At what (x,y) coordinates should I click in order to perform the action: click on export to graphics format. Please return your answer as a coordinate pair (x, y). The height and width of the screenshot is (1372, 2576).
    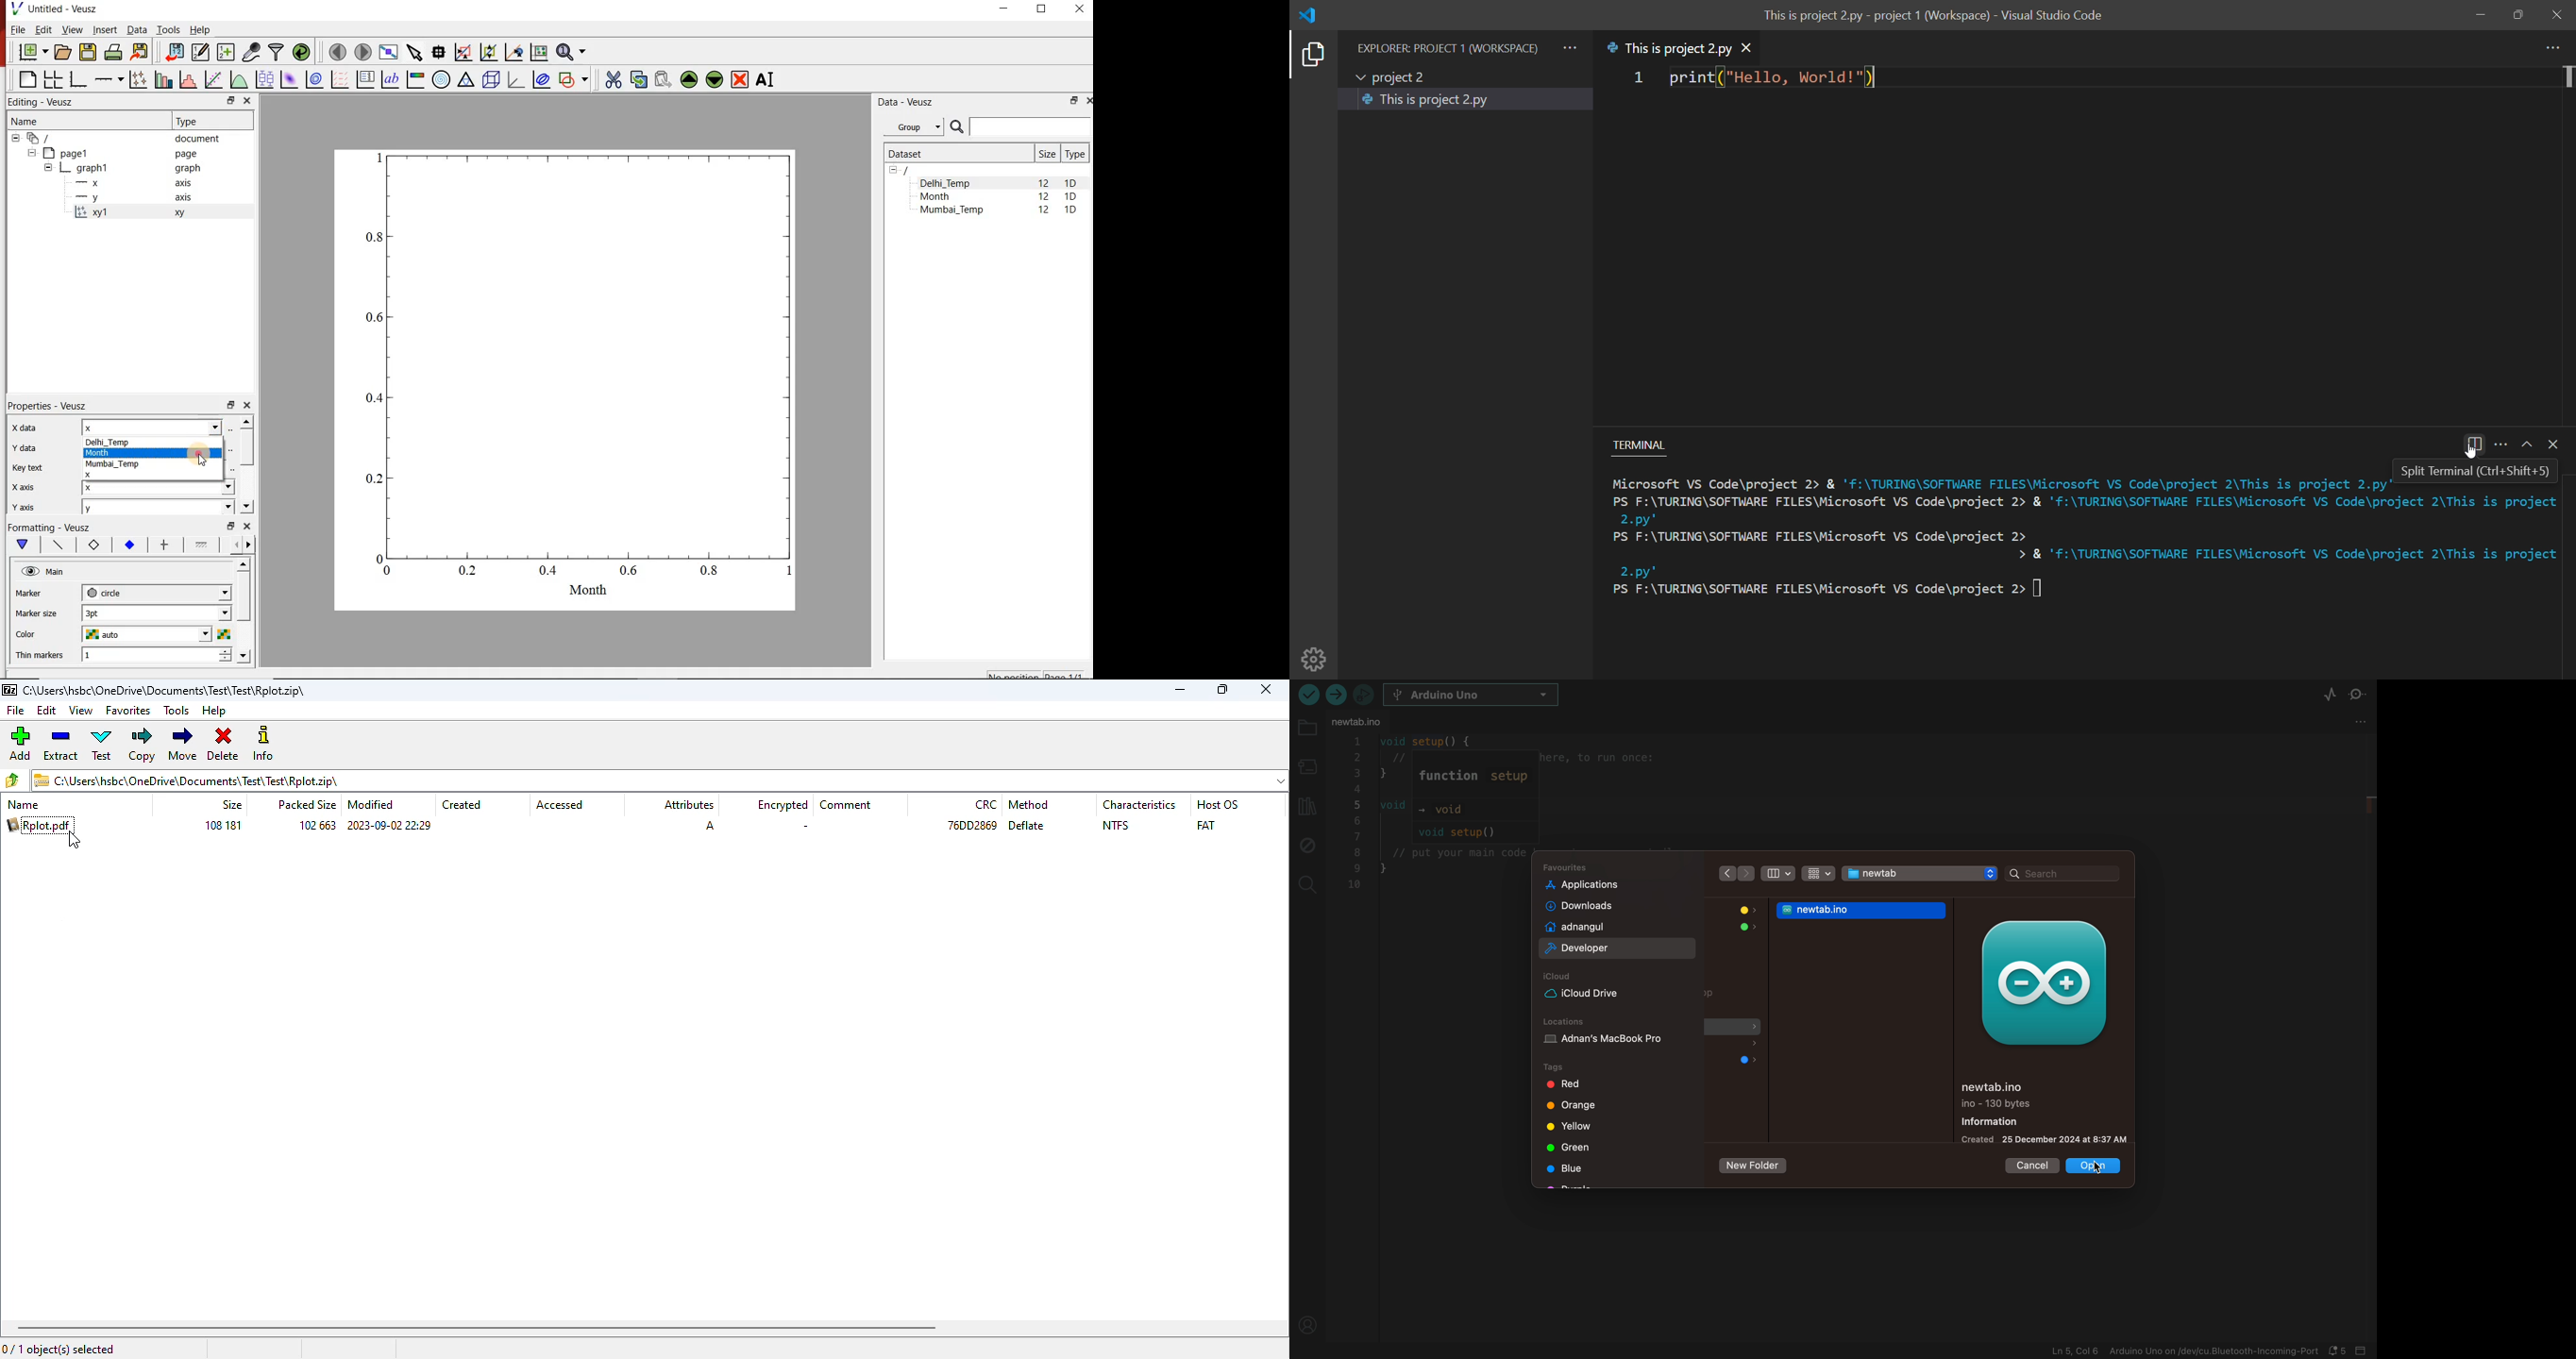
    Looking at the image, I should click on (141, 52).